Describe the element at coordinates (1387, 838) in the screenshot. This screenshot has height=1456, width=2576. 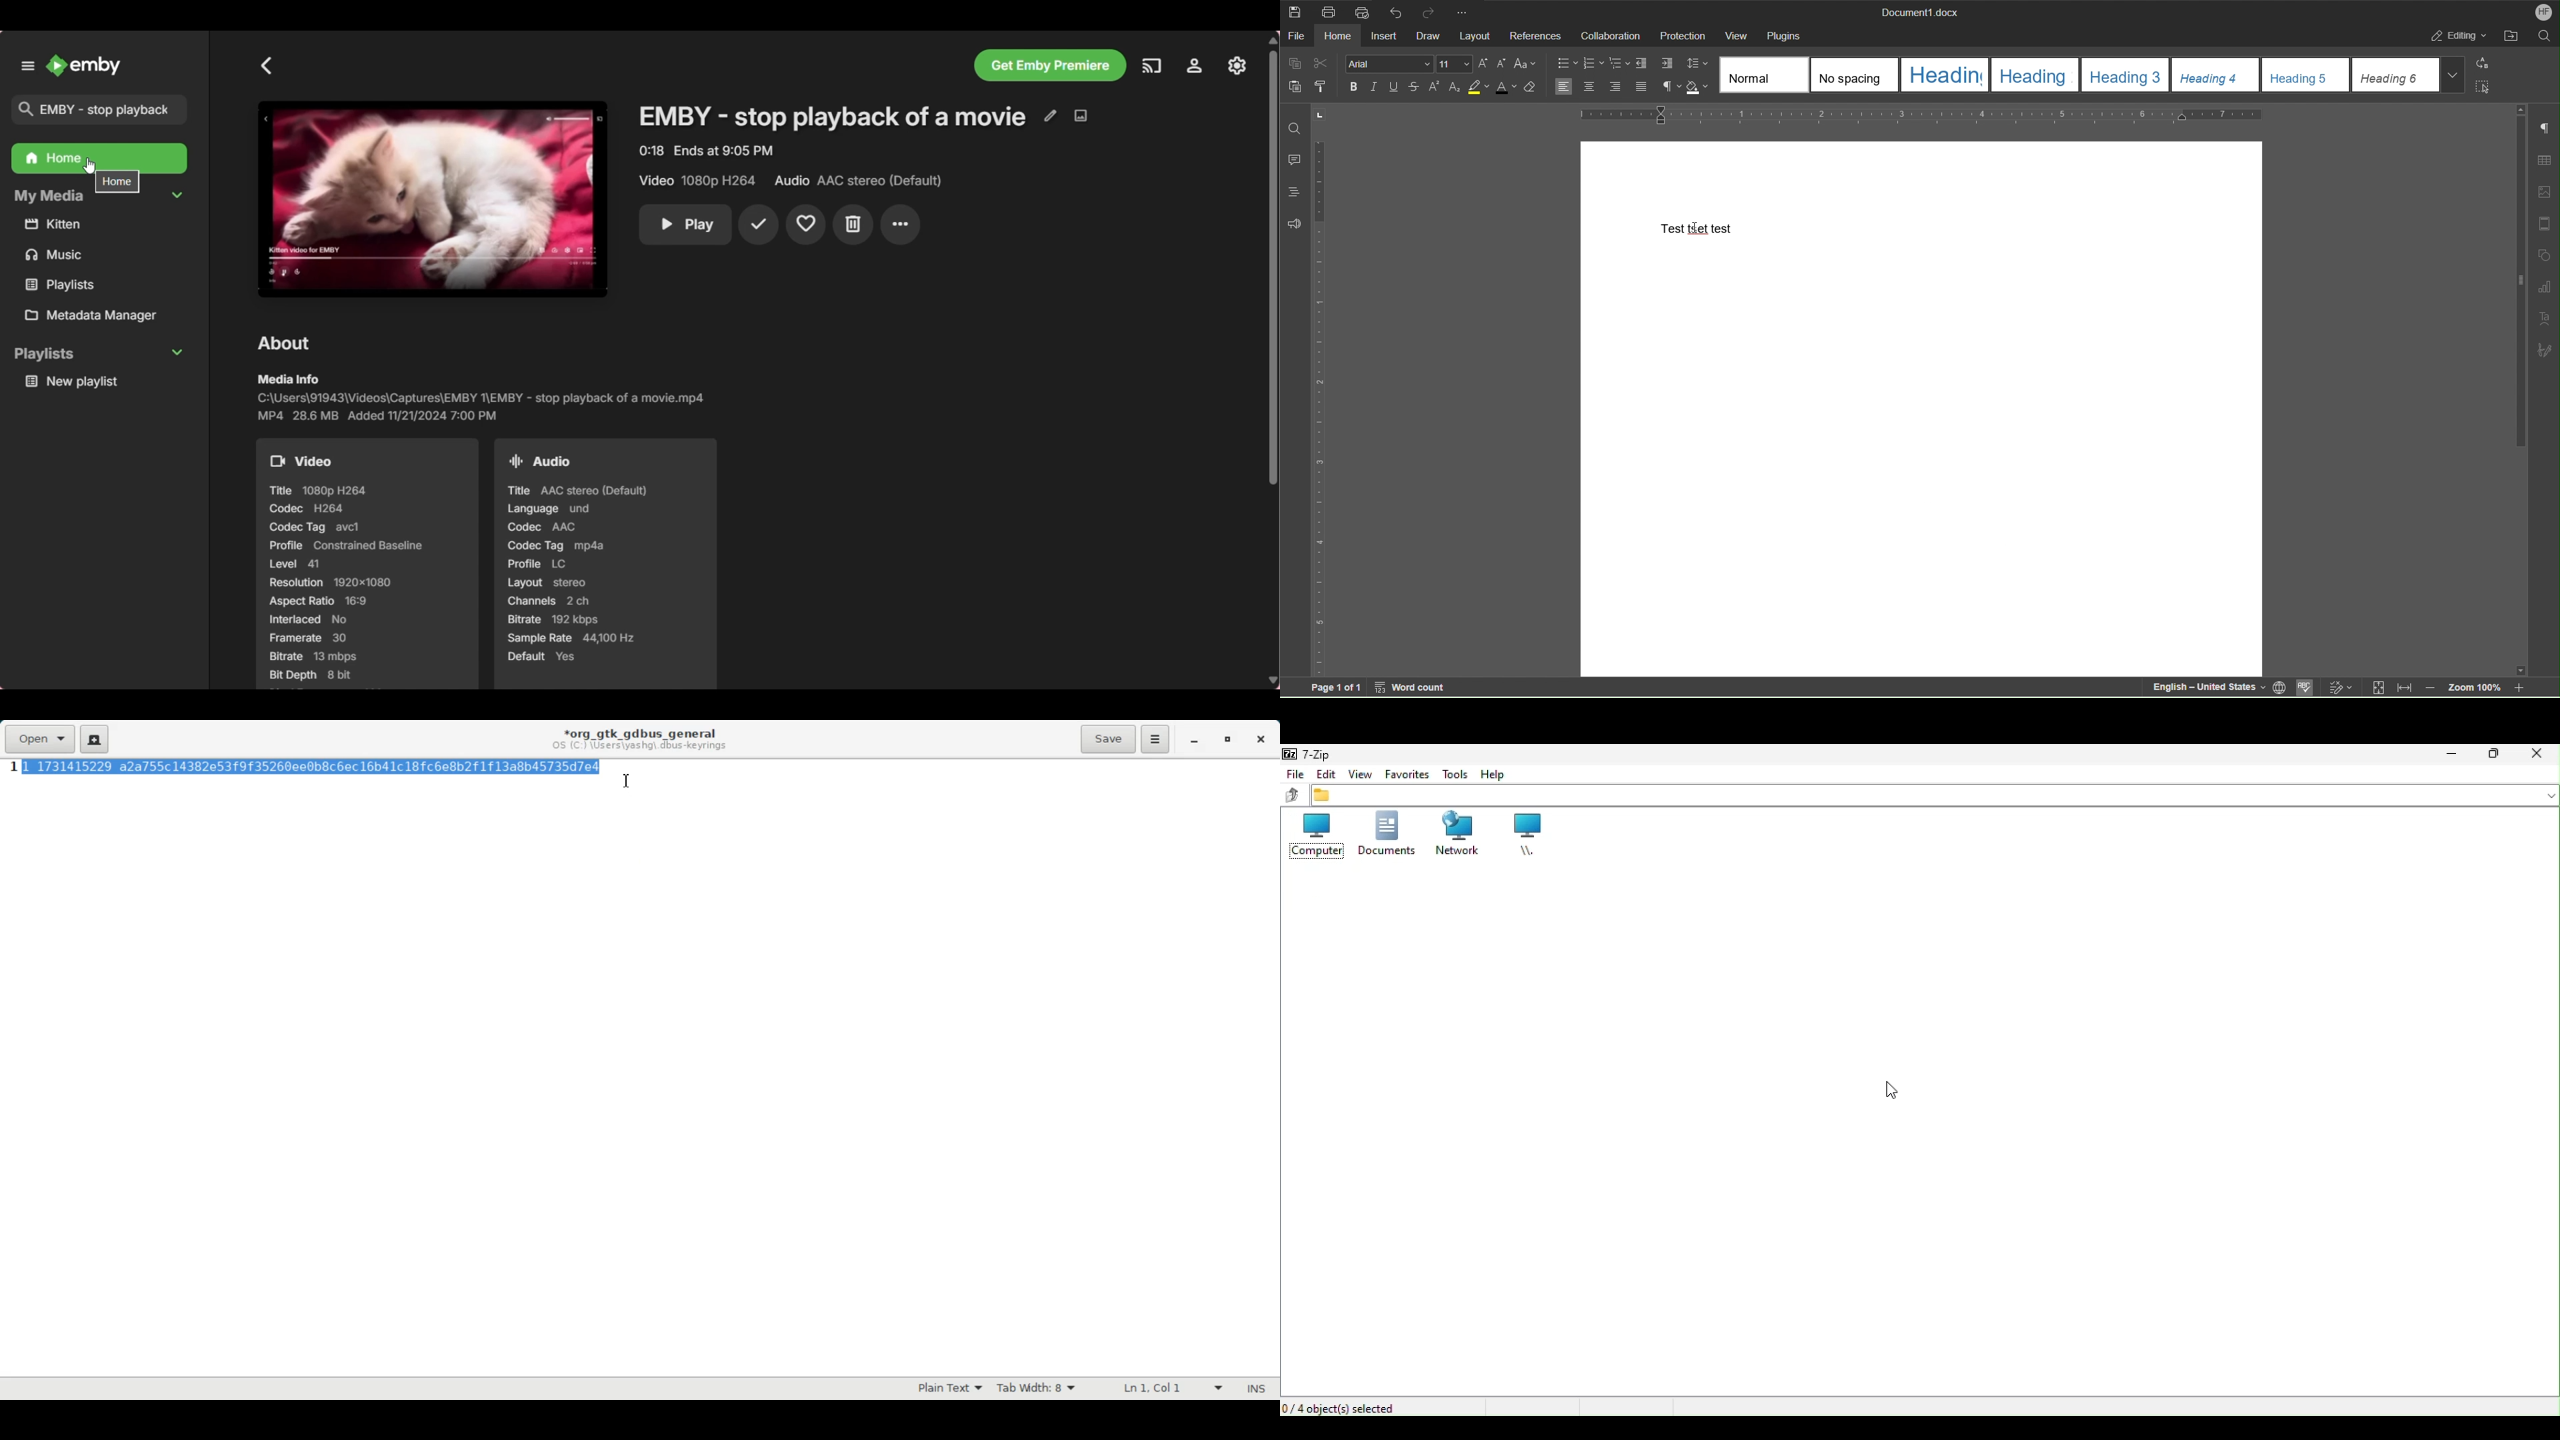
I see `Documents` at that location.